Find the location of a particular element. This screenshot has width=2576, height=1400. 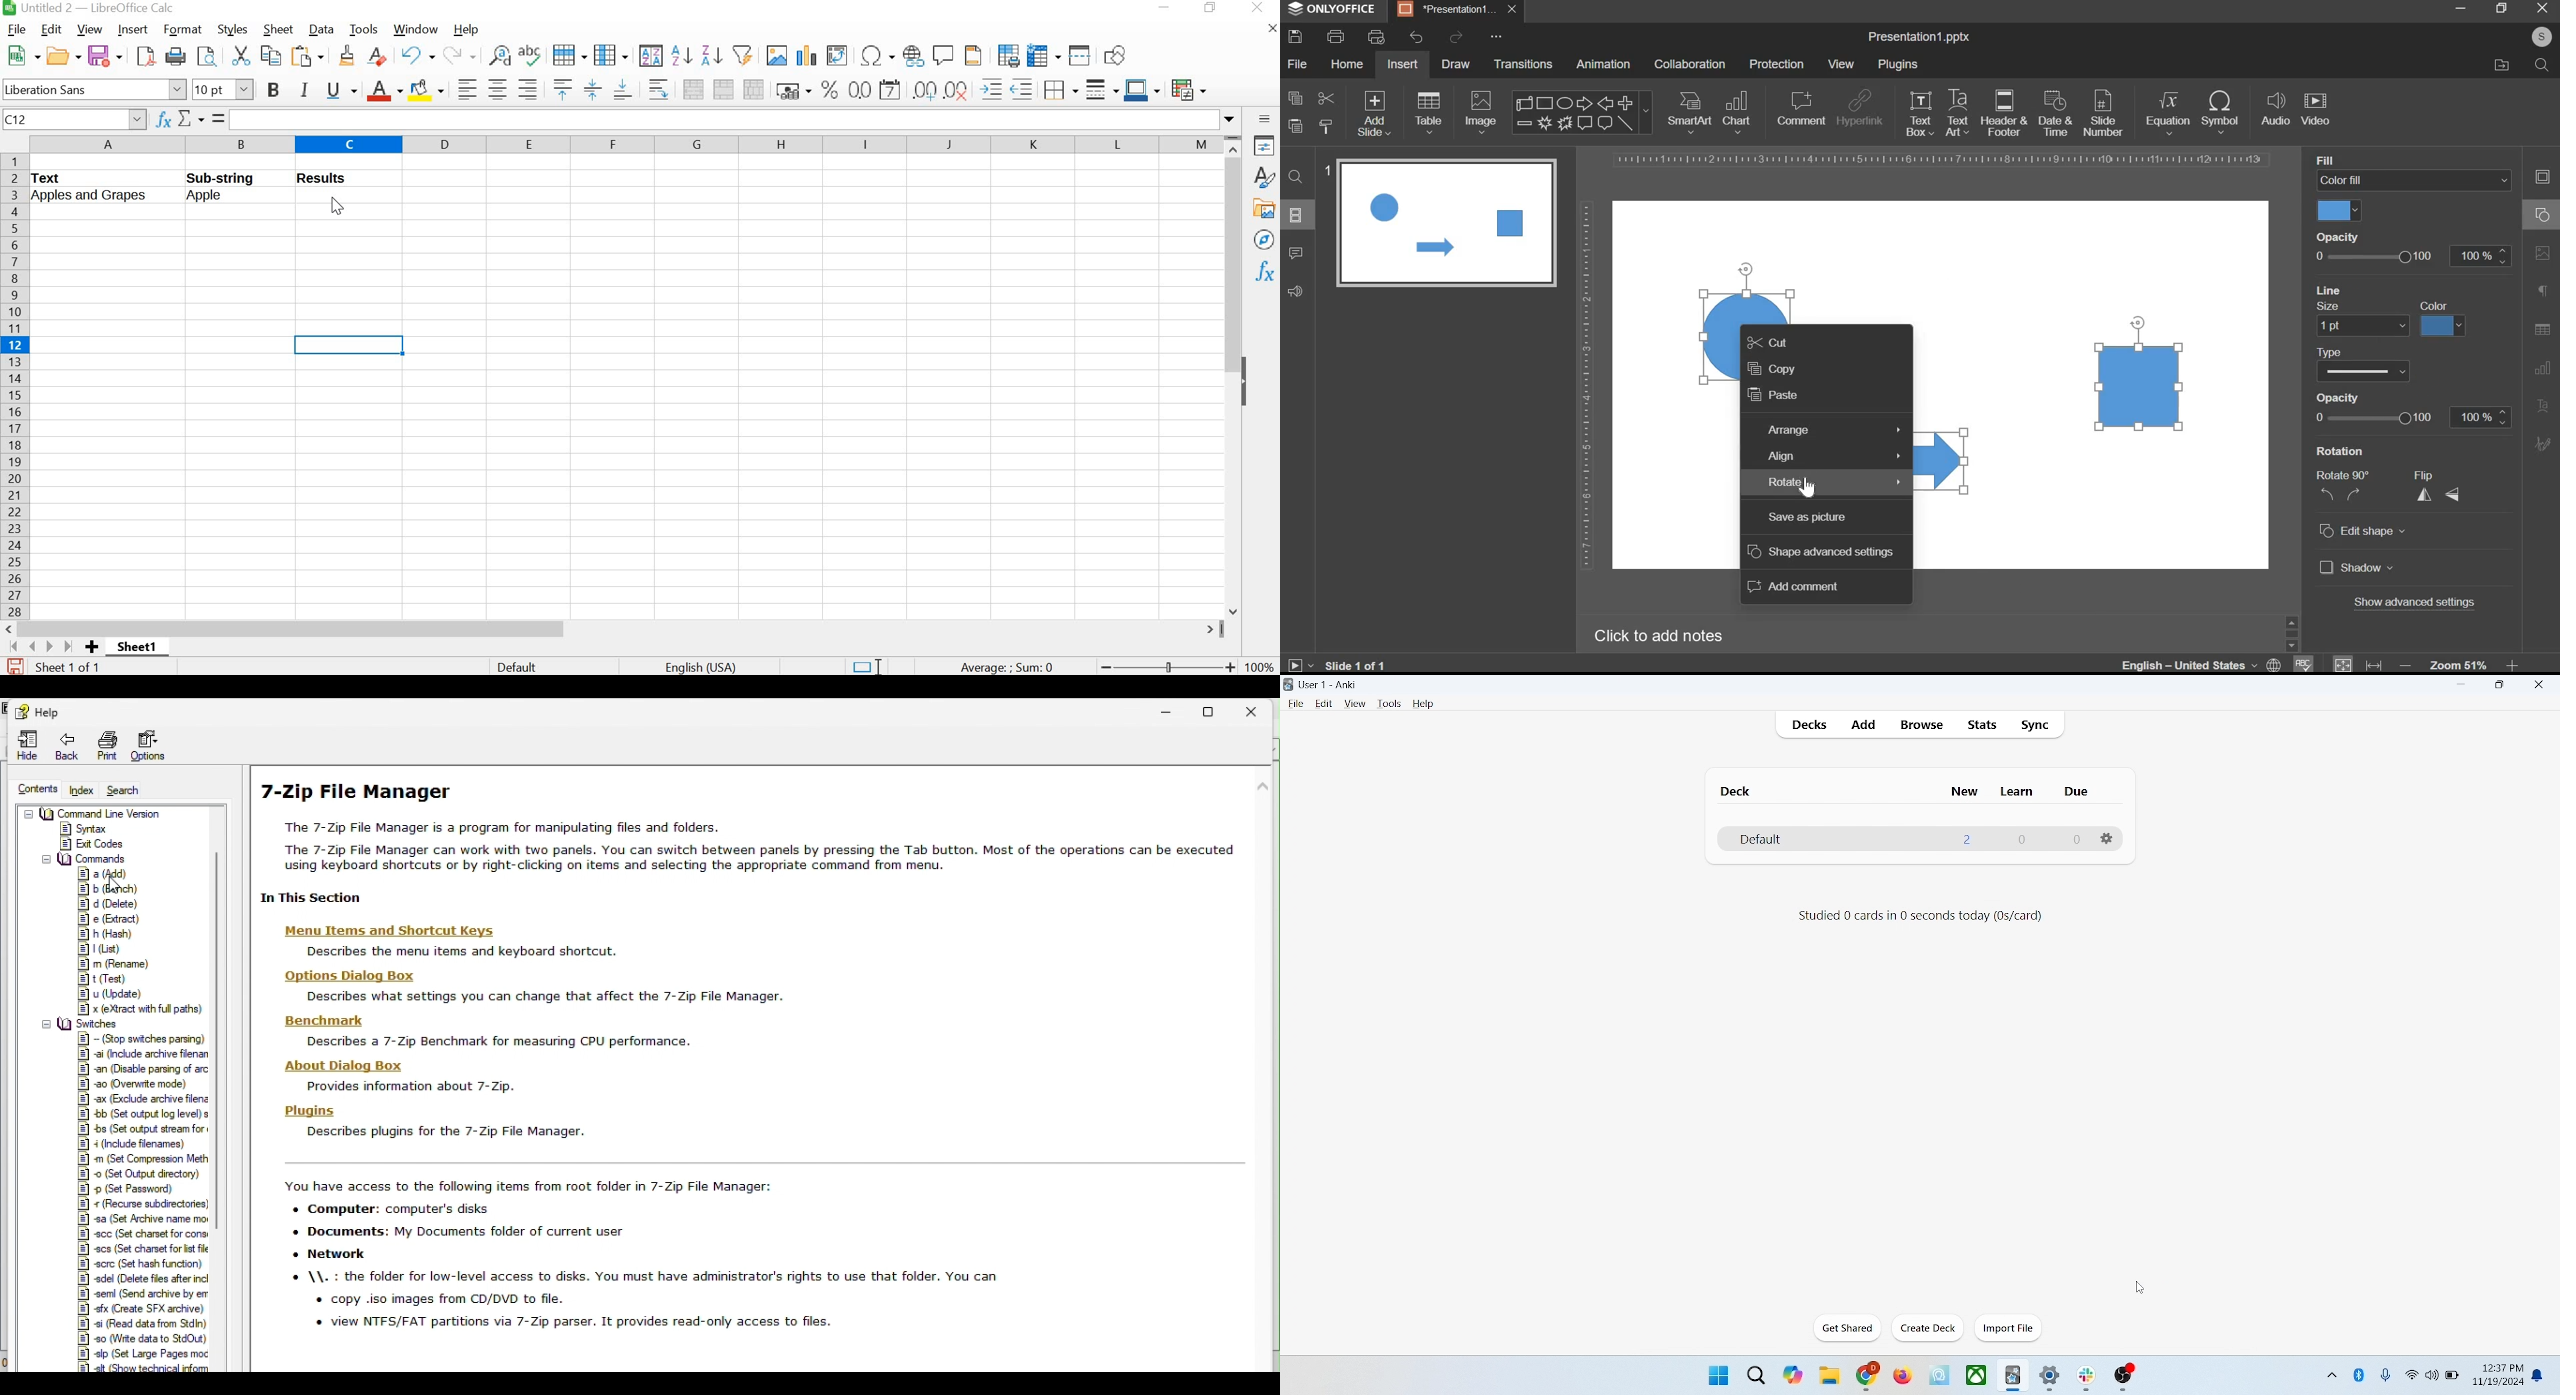

border color is located at coordinates (1142, 89).